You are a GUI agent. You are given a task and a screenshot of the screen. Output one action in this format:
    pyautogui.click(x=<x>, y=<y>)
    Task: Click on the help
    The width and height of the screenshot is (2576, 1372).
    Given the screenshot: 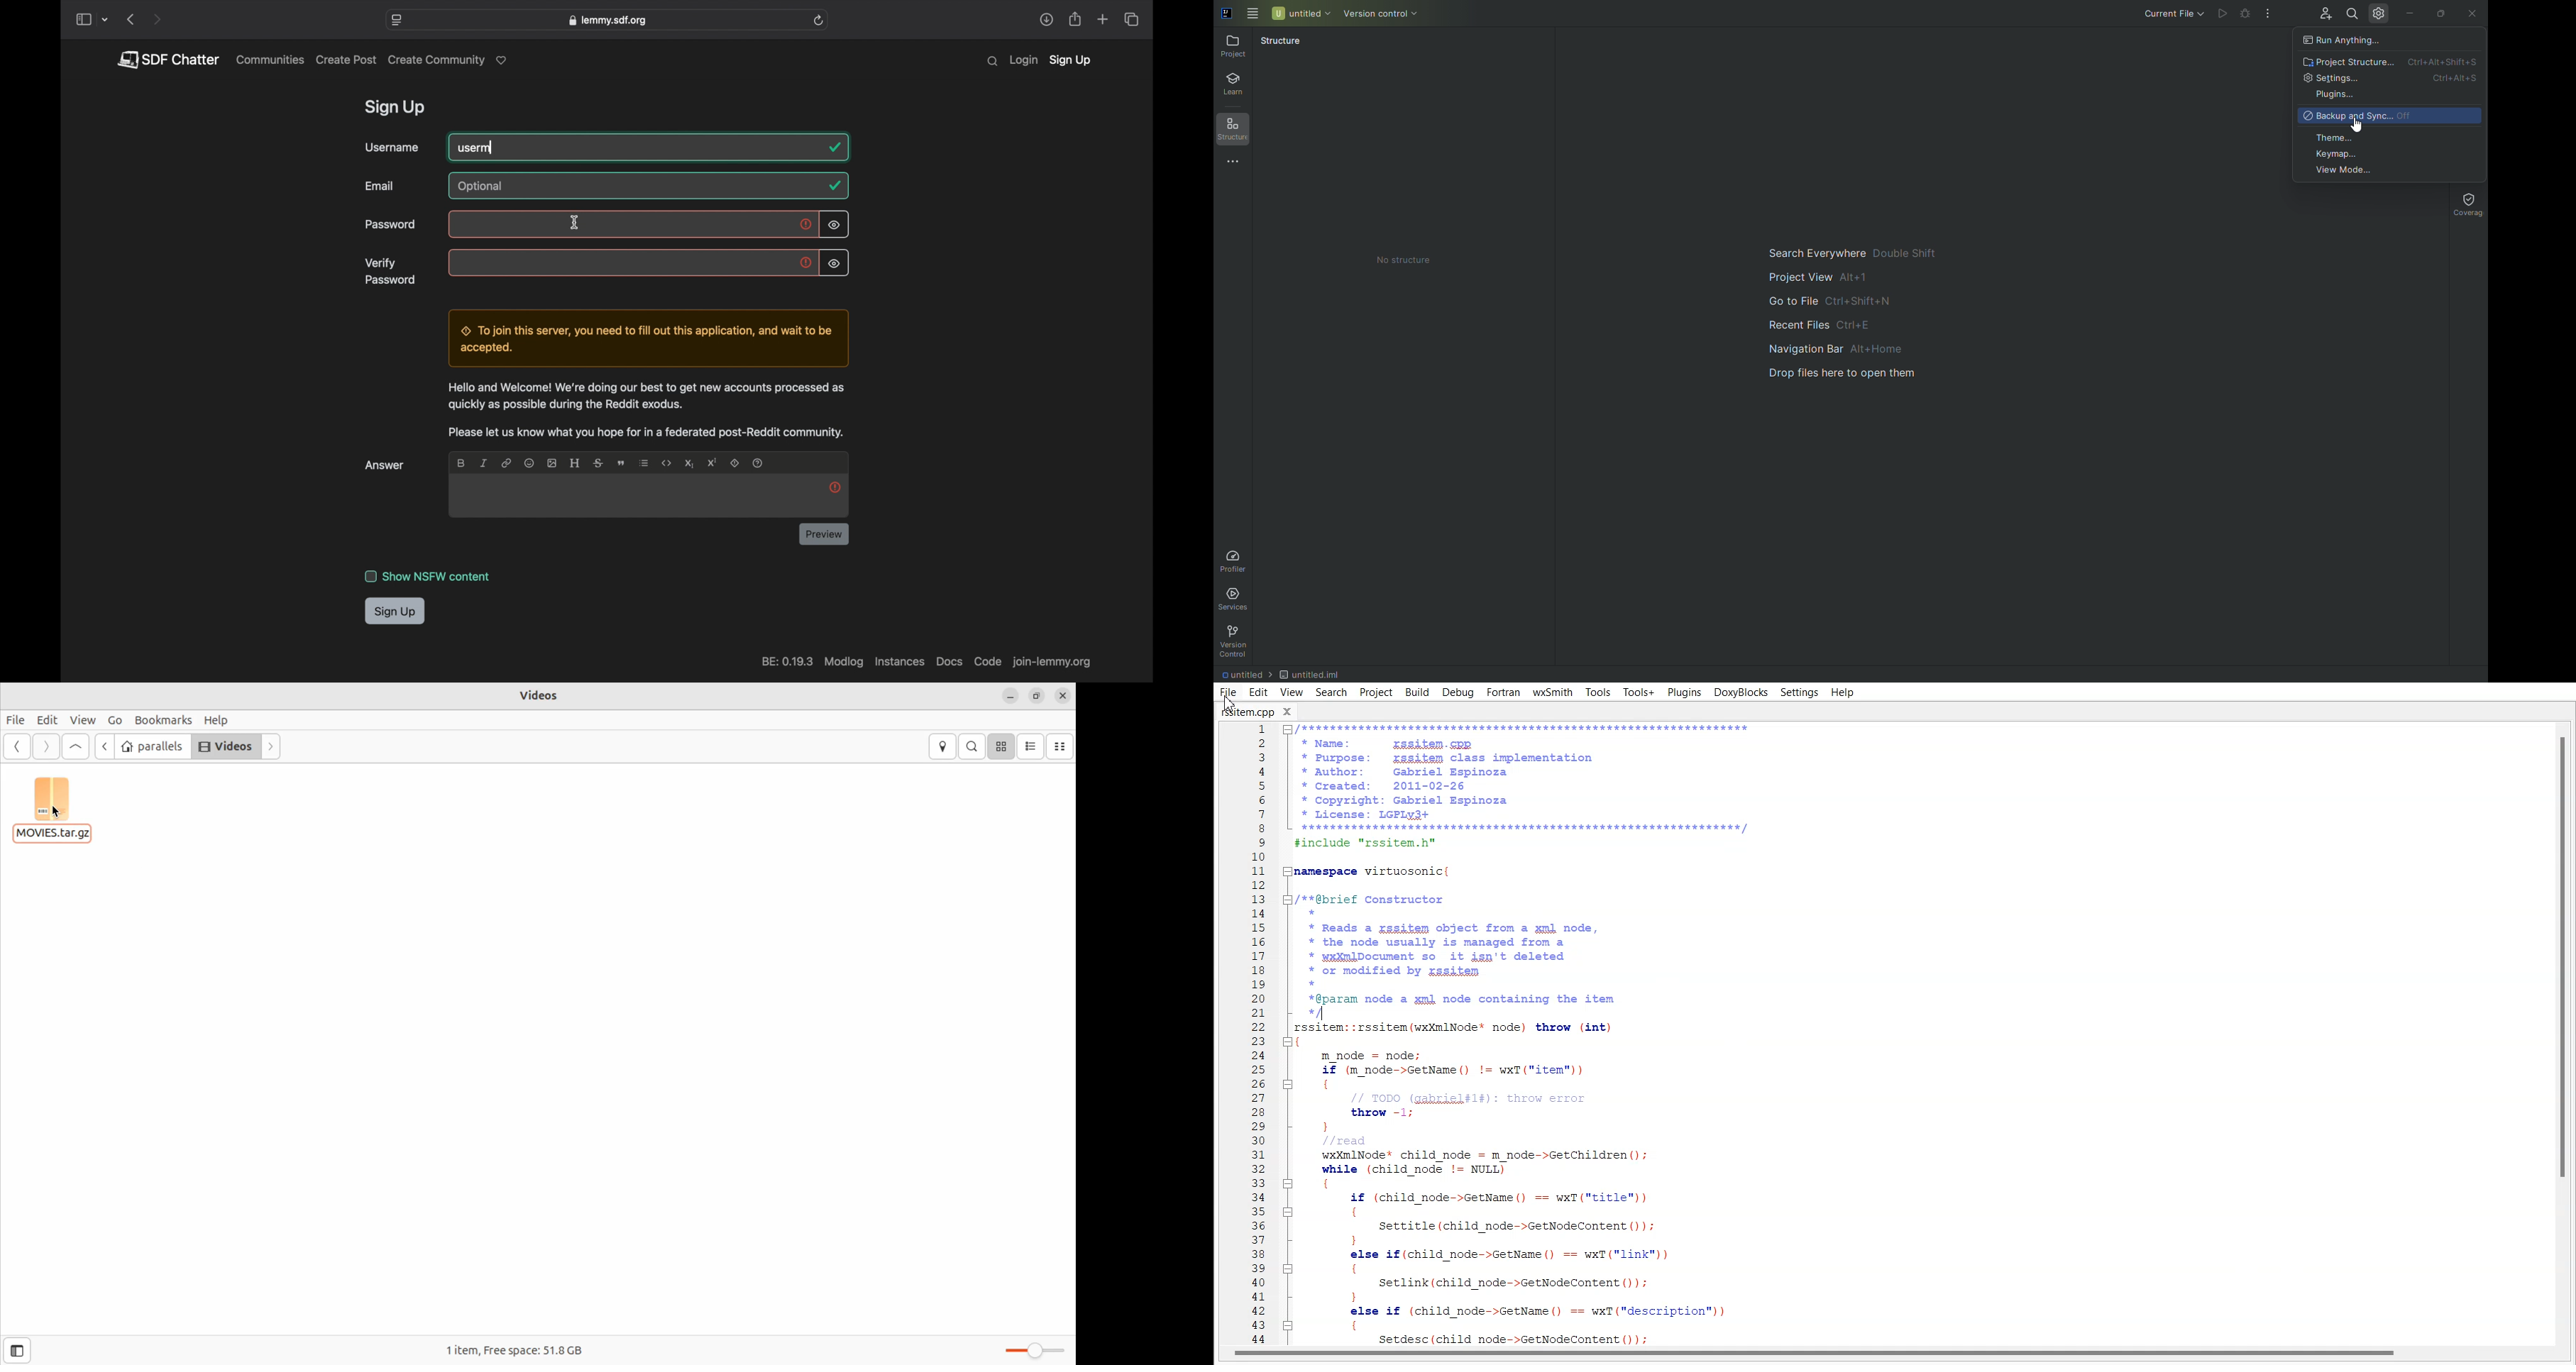 What is the action you would take?
    pyautogui.click(x=218, y=721)
    